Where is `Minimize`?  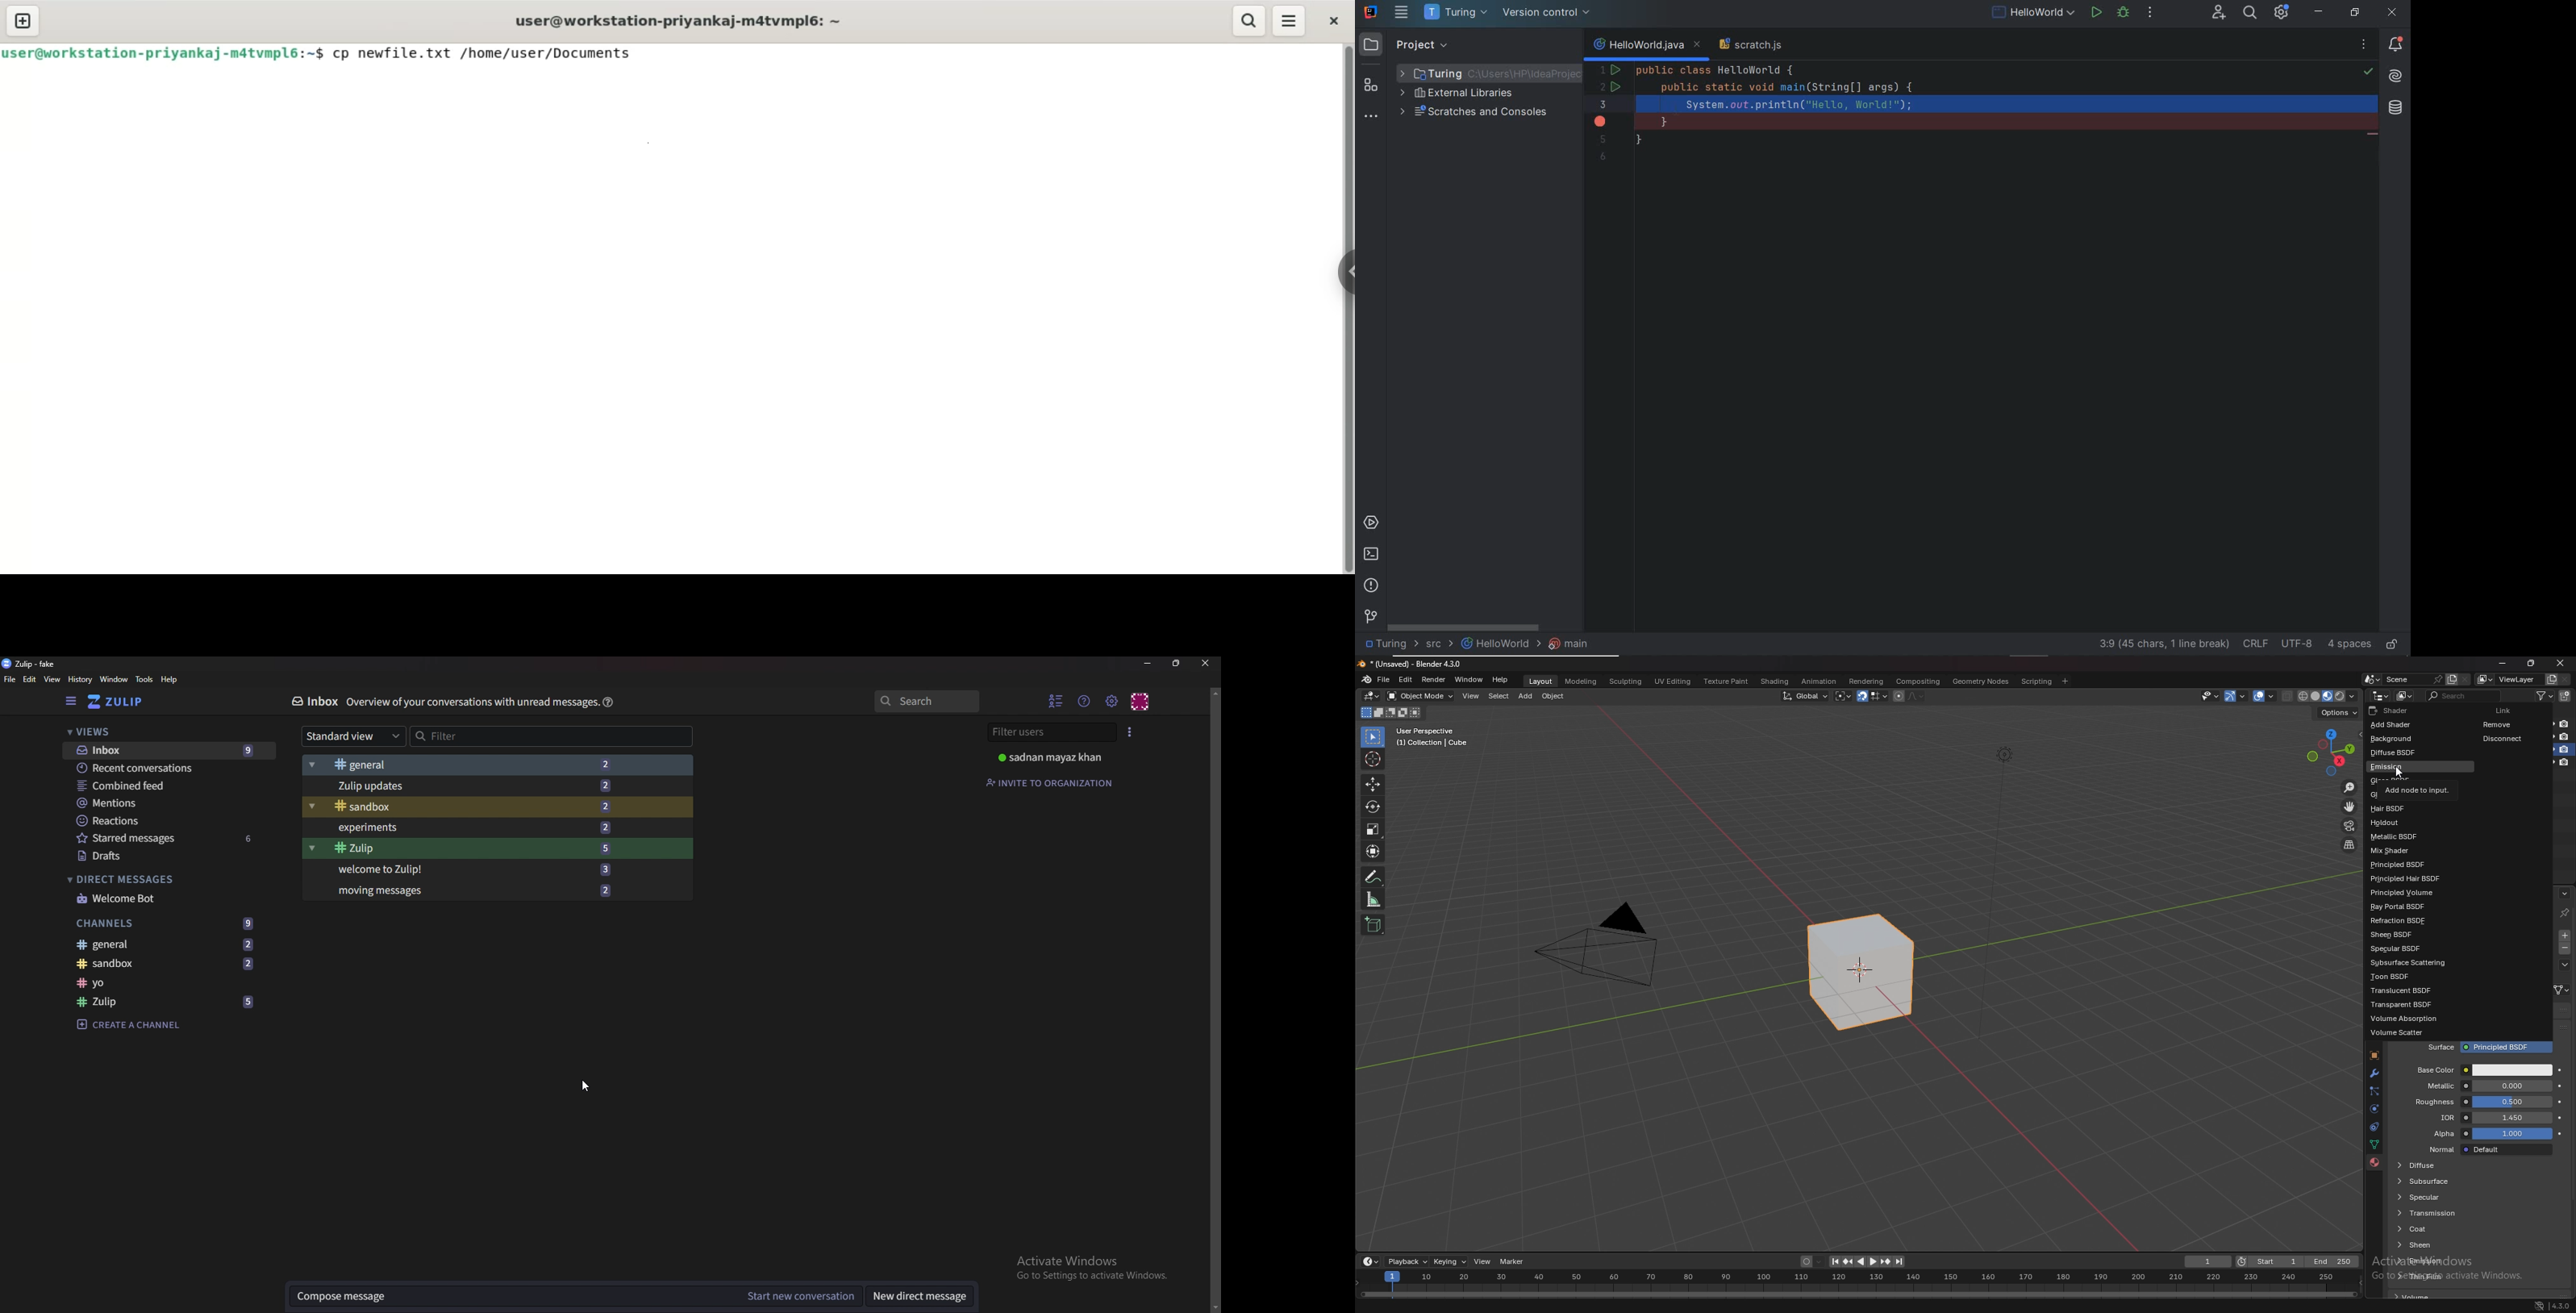 Minimize is located at coordinates (1148, 664).